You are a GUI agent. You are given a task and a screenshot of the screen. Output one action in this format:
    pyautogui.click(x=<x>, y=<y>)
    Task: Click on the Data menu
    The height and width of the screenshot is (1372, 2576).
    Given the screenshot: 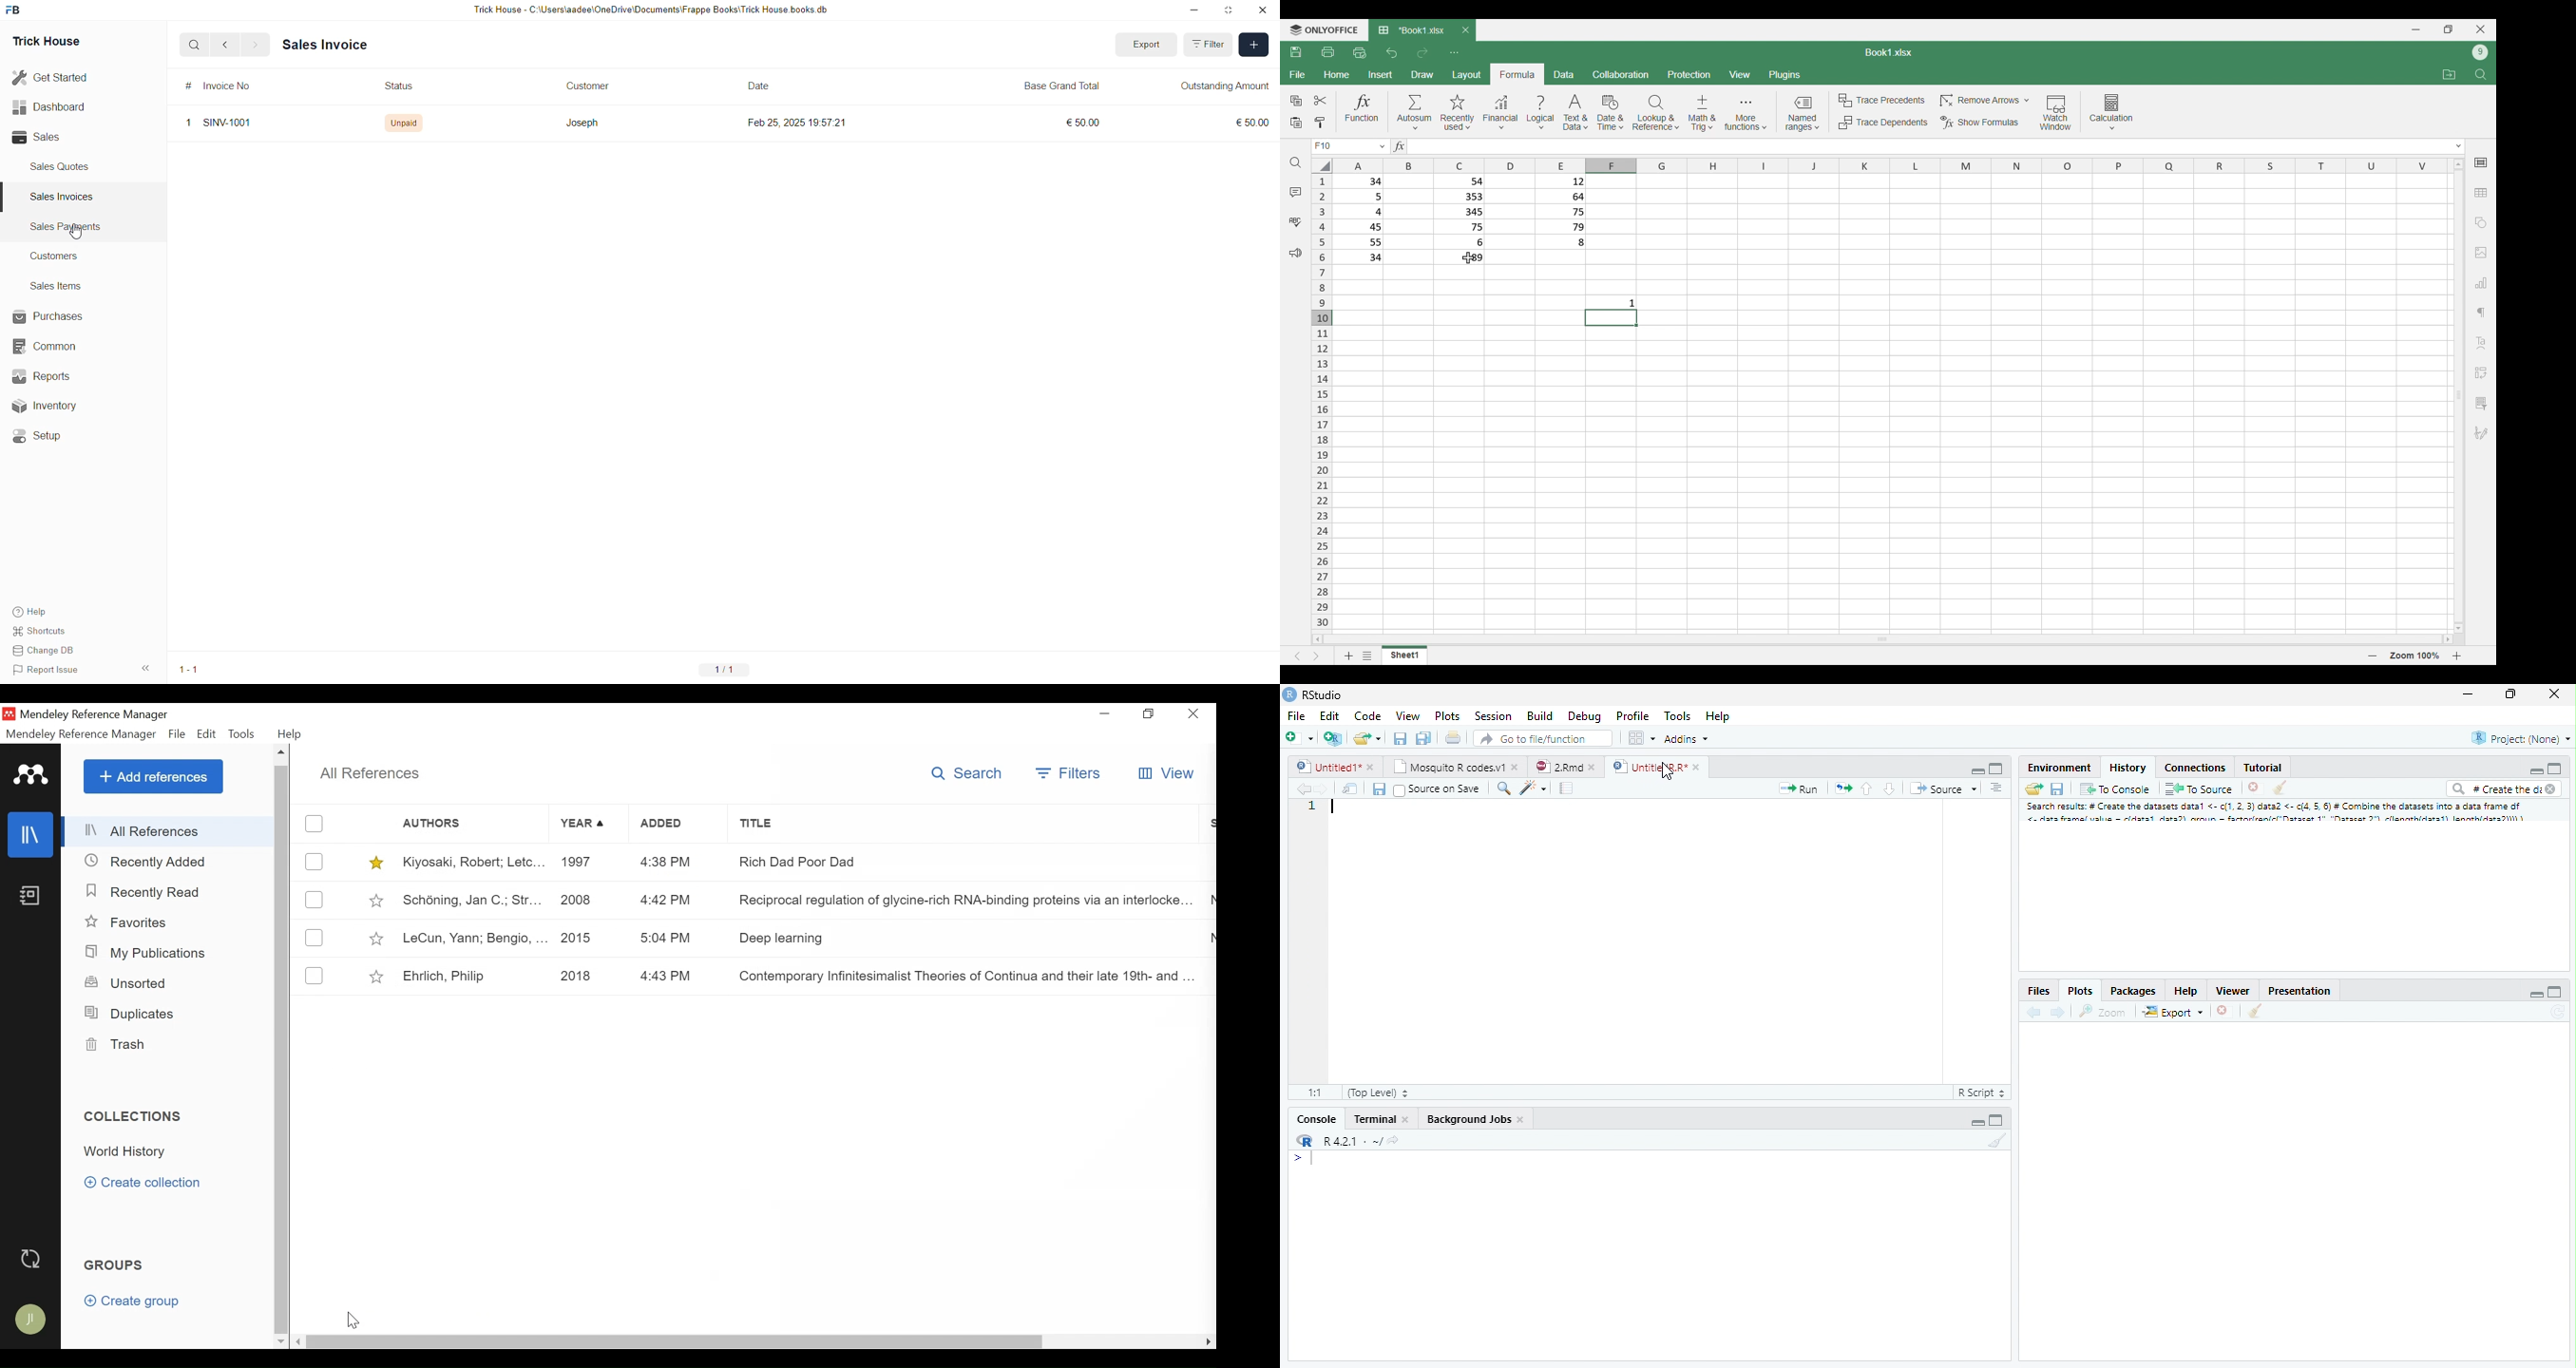 What is the action you would take?
    pyautogui.click(x=1564, y=74)
    